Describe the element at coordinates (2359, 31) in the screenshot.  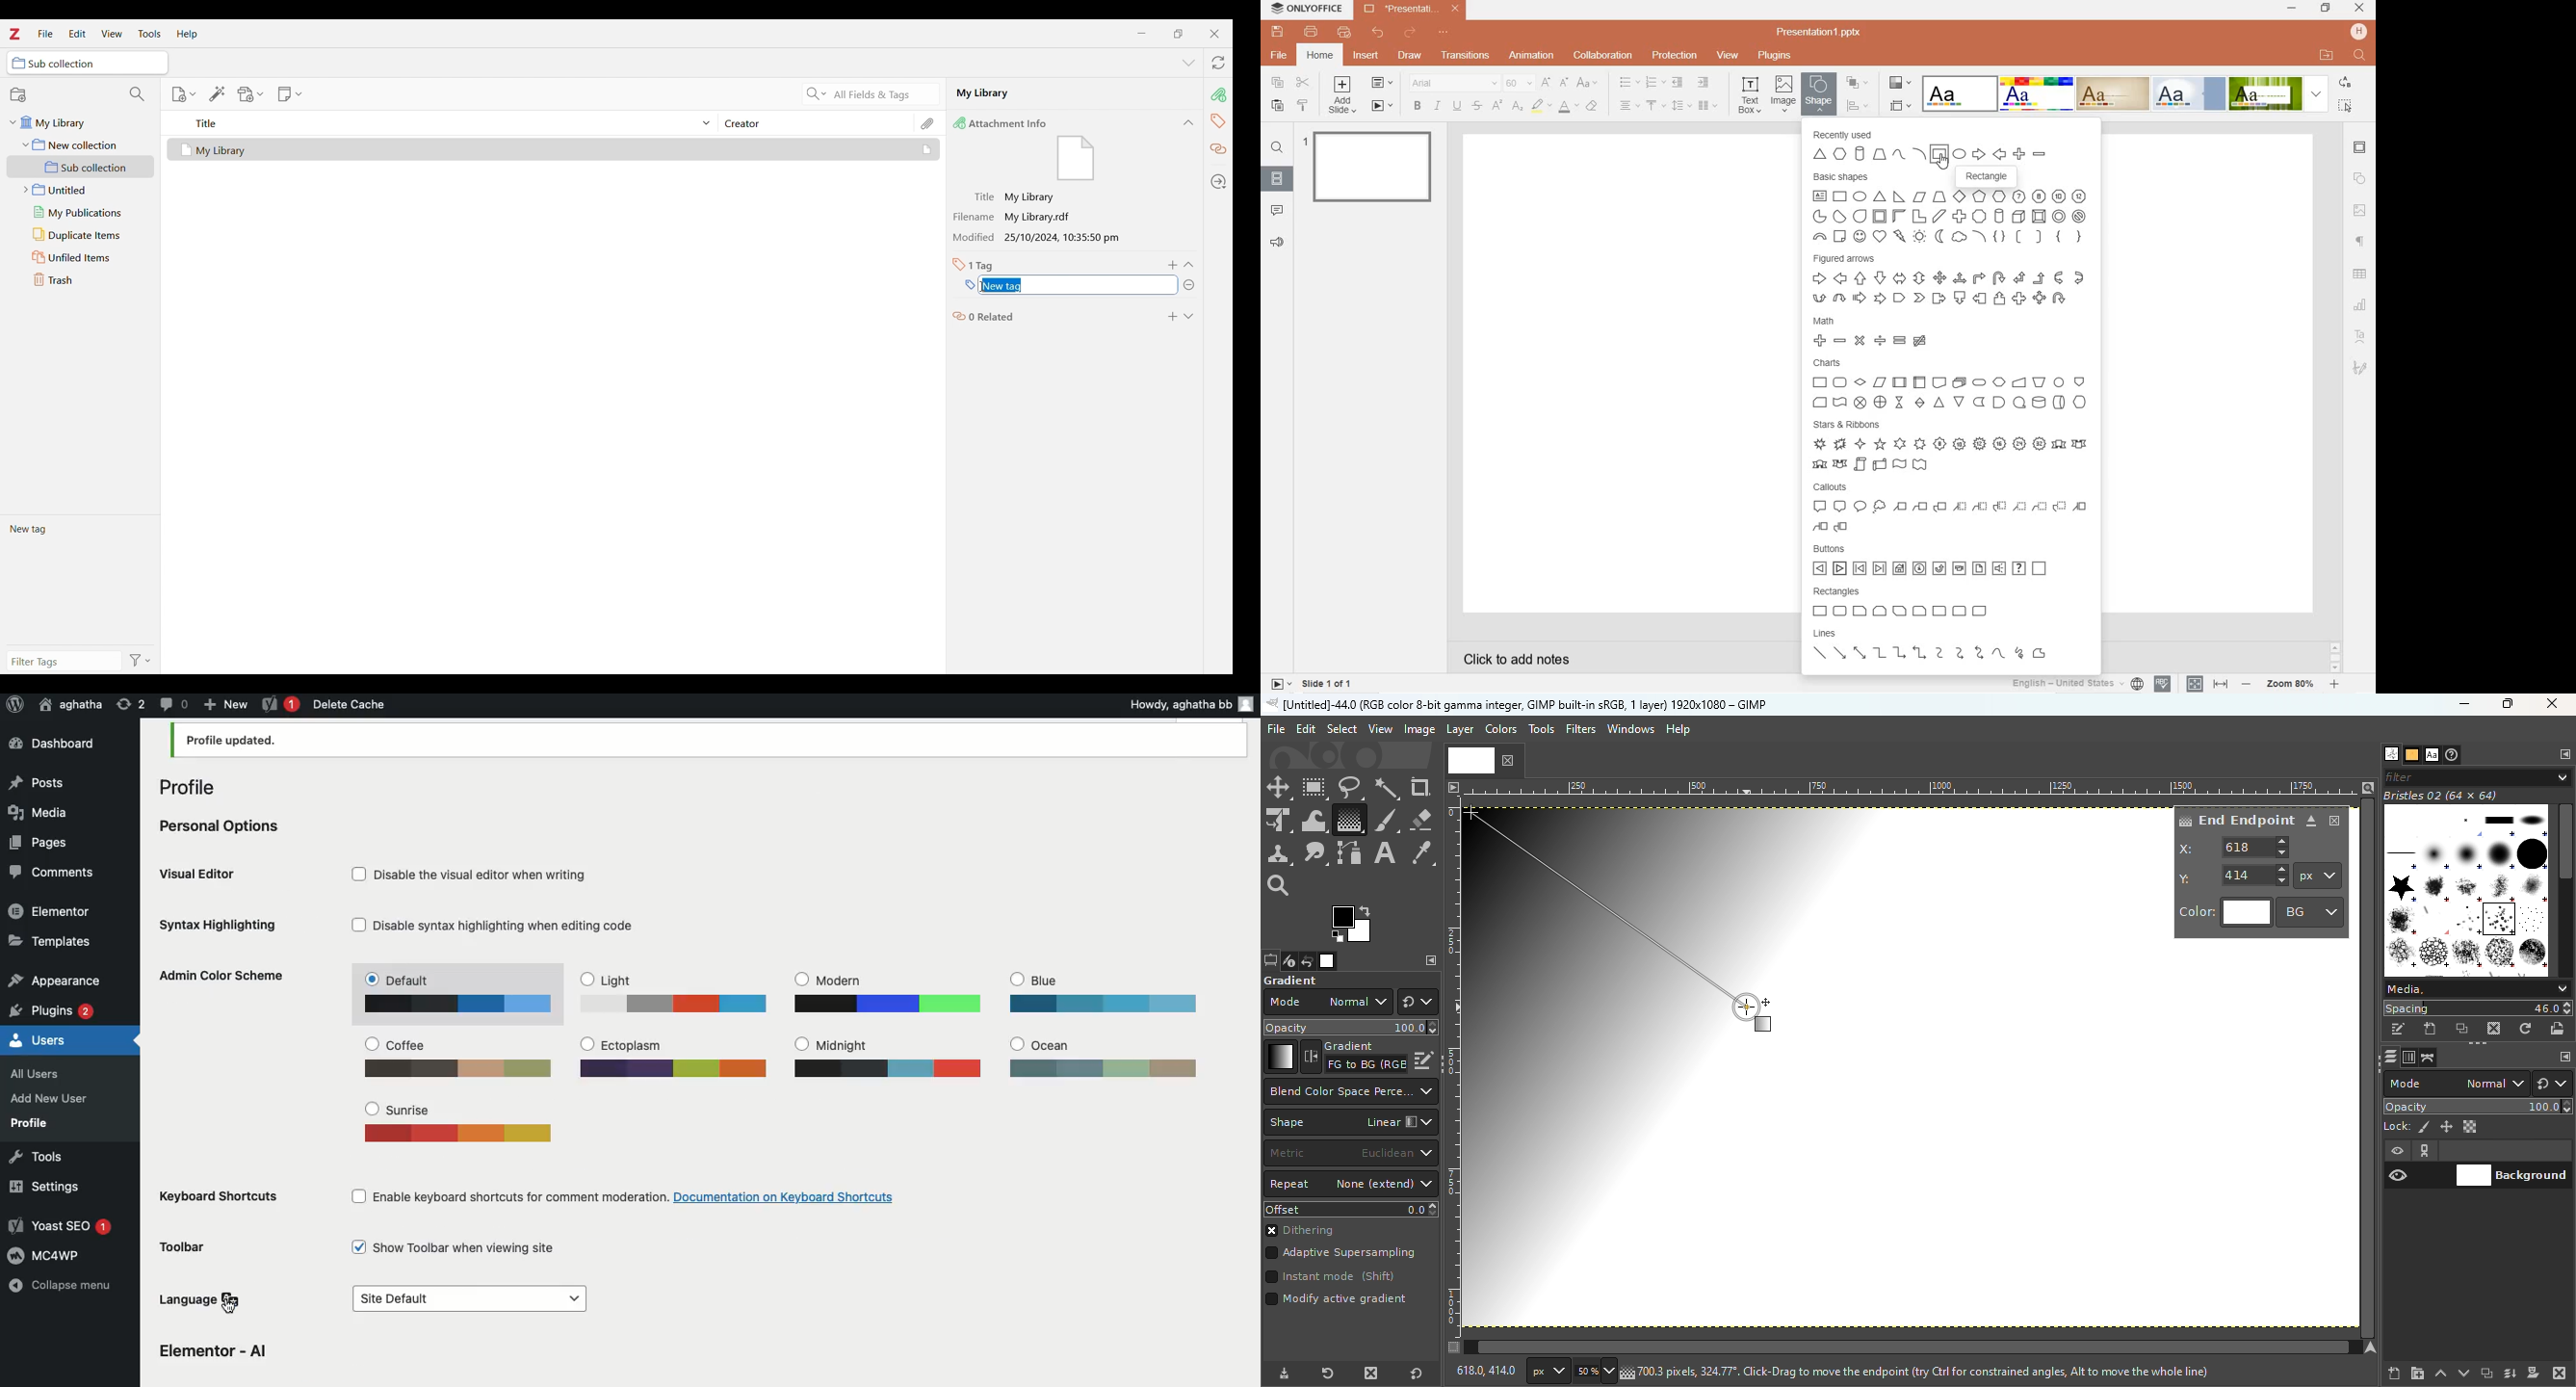
I see `HP` at that location.